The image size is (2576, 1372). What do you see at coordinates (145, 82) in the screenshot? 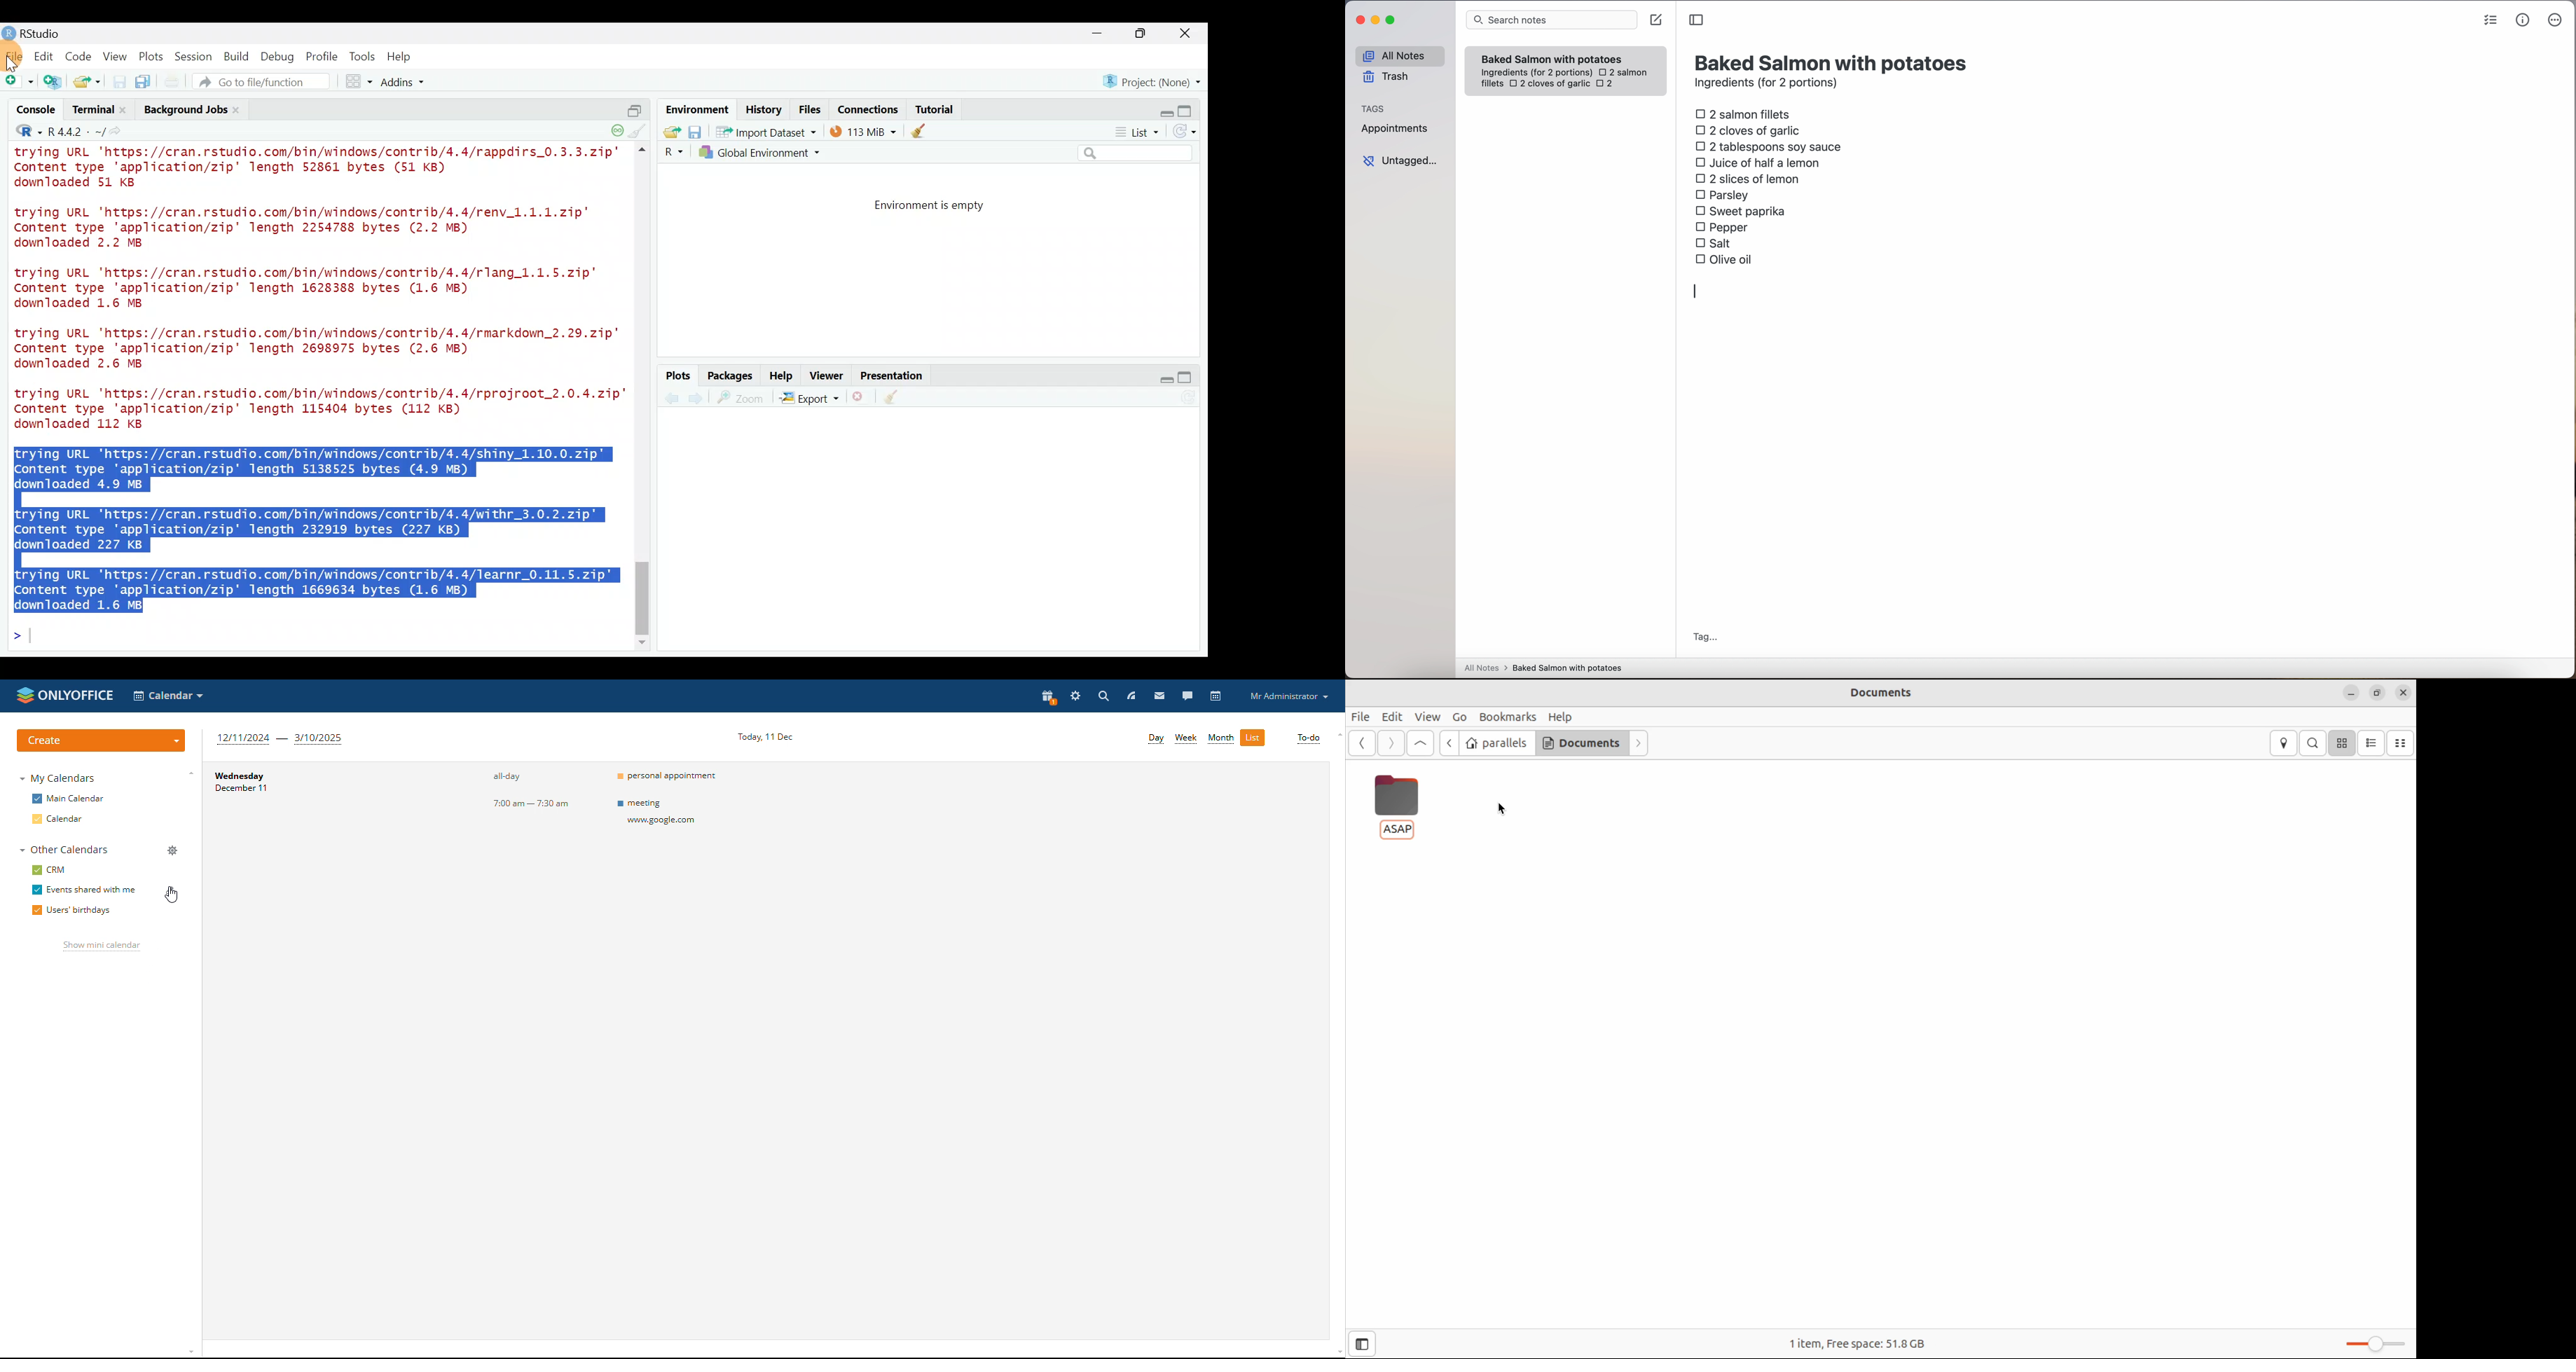
I see `Save all open documents` at bounding box center [145, 82].